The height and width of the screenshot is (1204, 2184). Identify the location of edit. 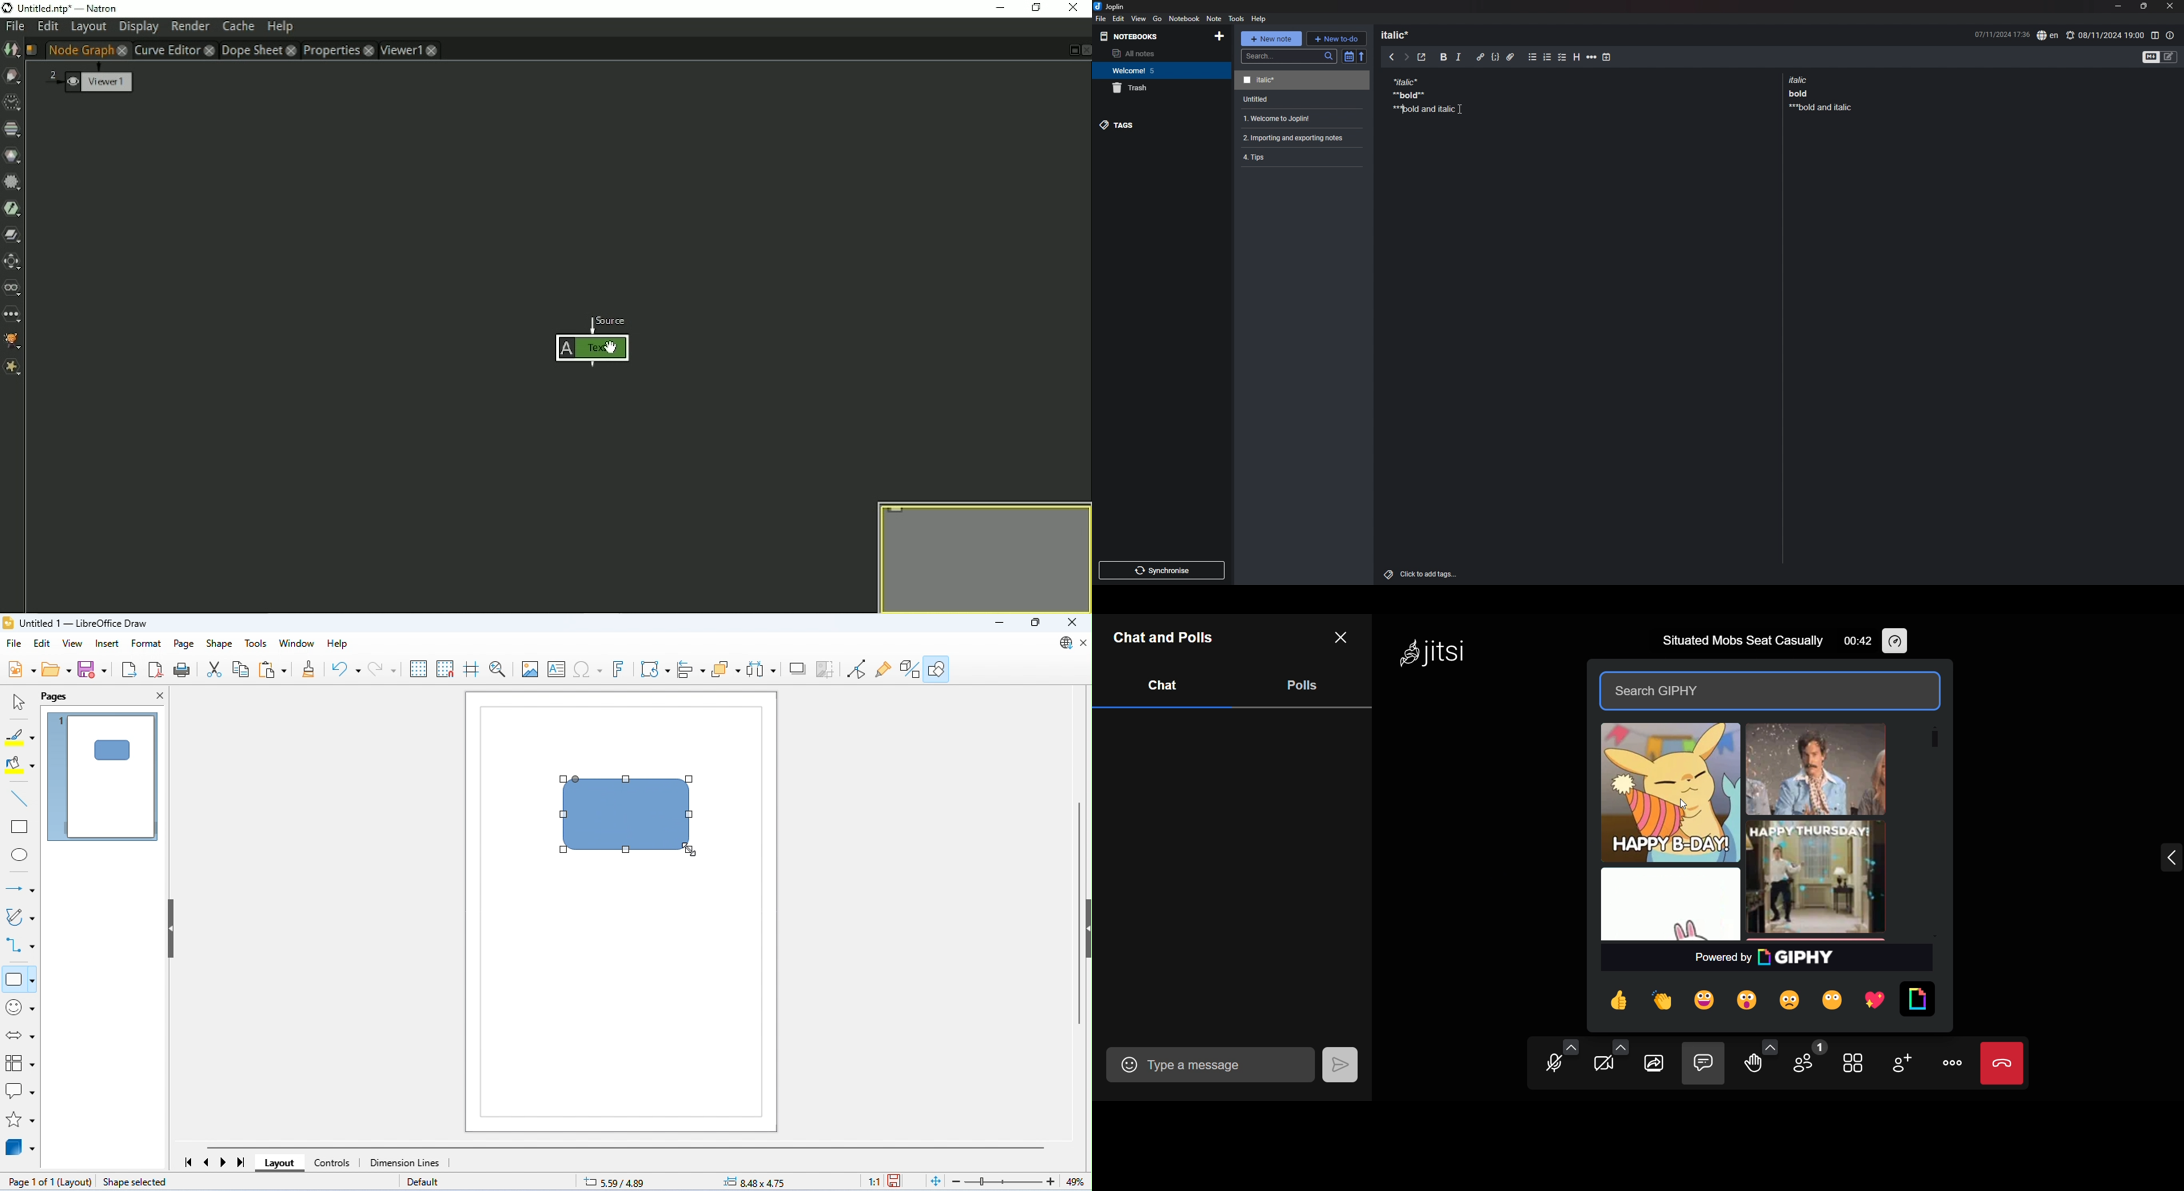
(1119, 18).